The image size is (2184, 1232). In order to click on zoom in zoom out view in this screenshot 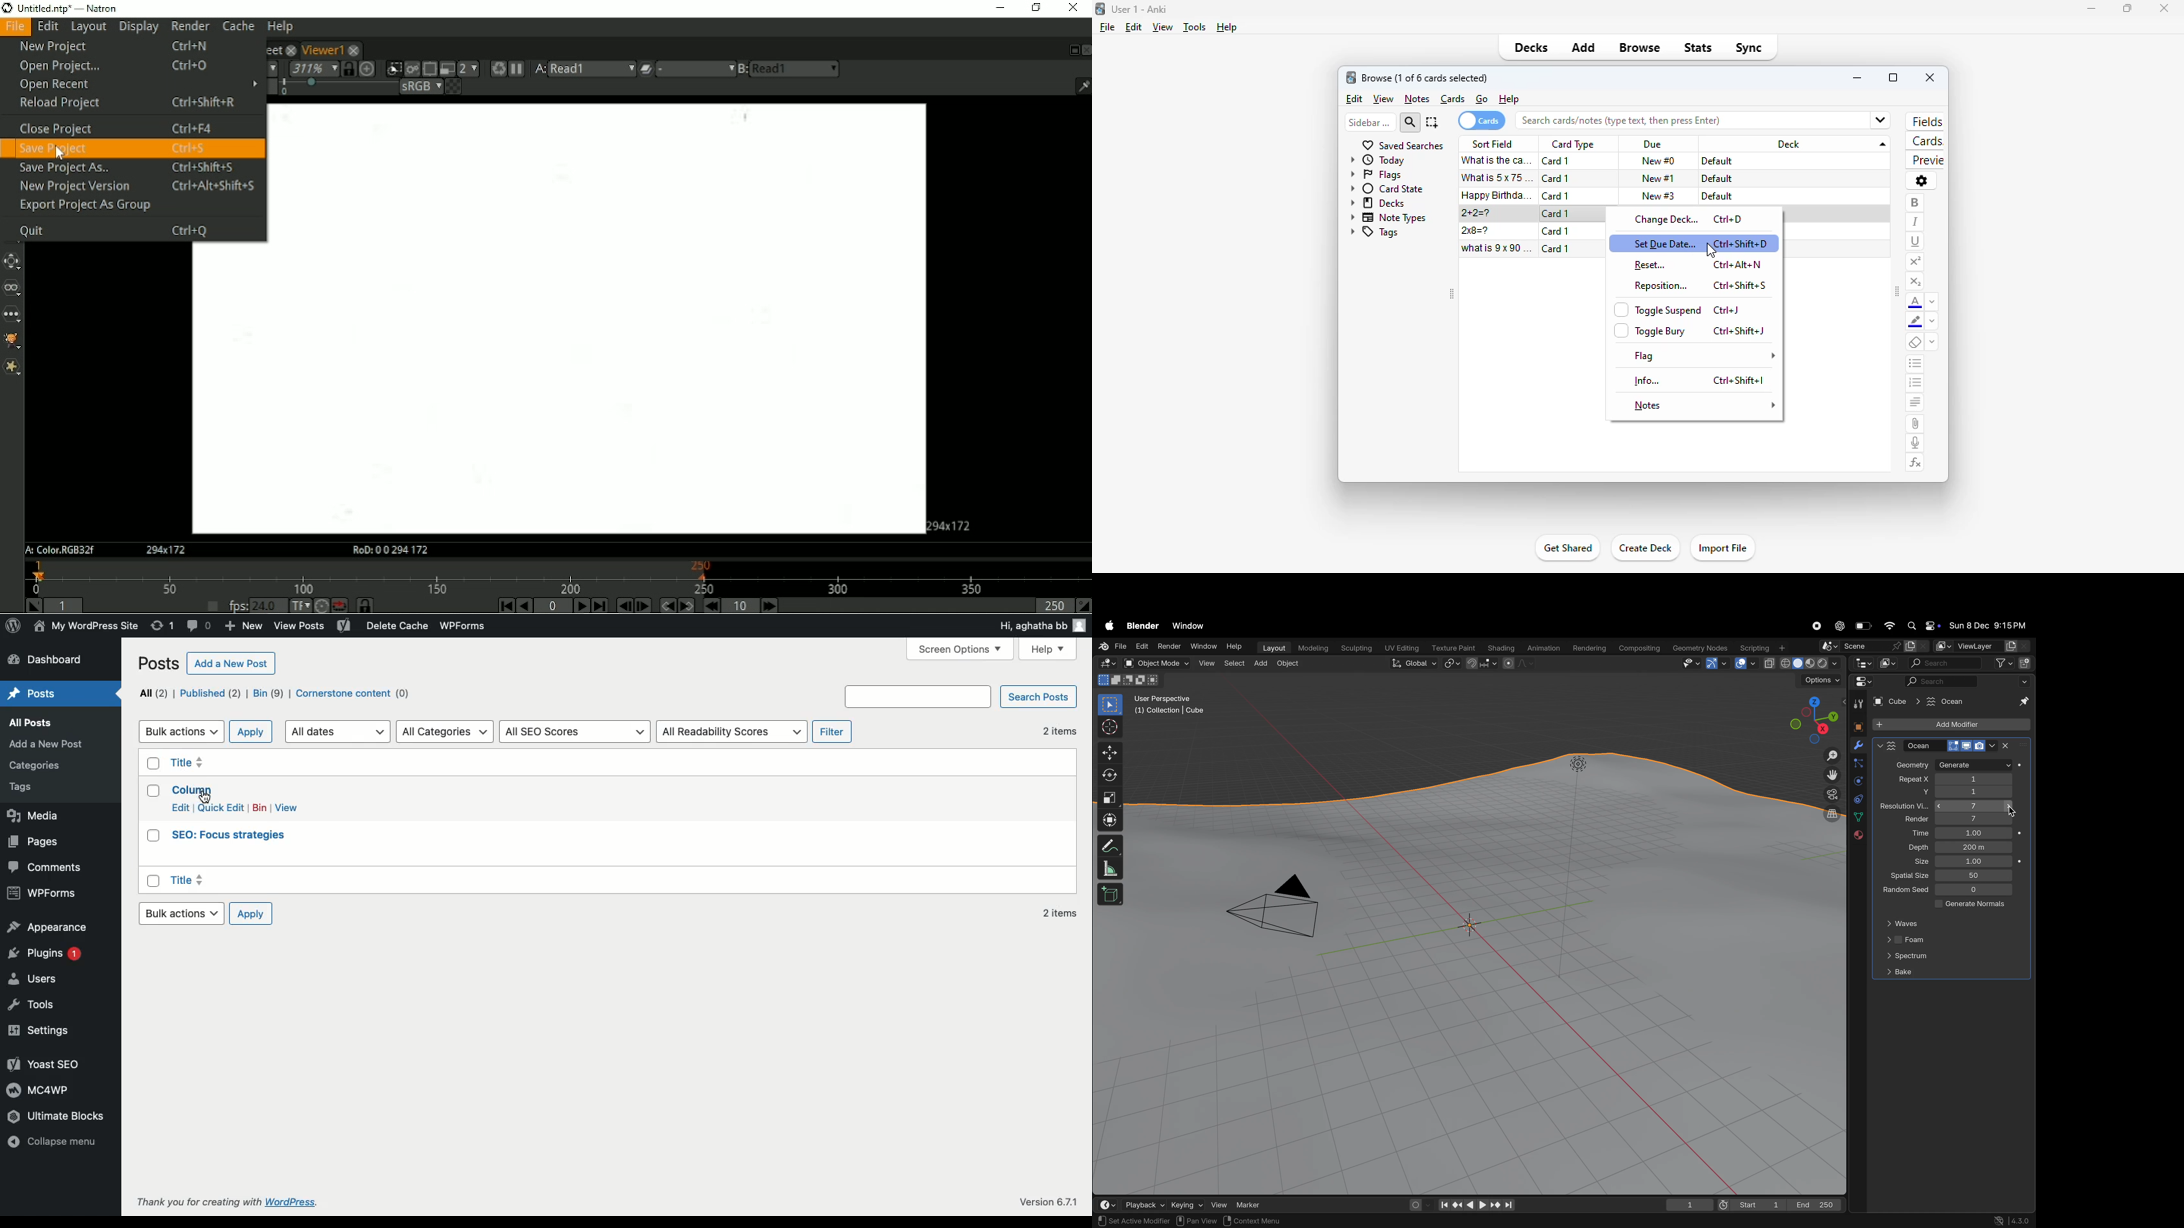, I will do `click(1829, 756)`.